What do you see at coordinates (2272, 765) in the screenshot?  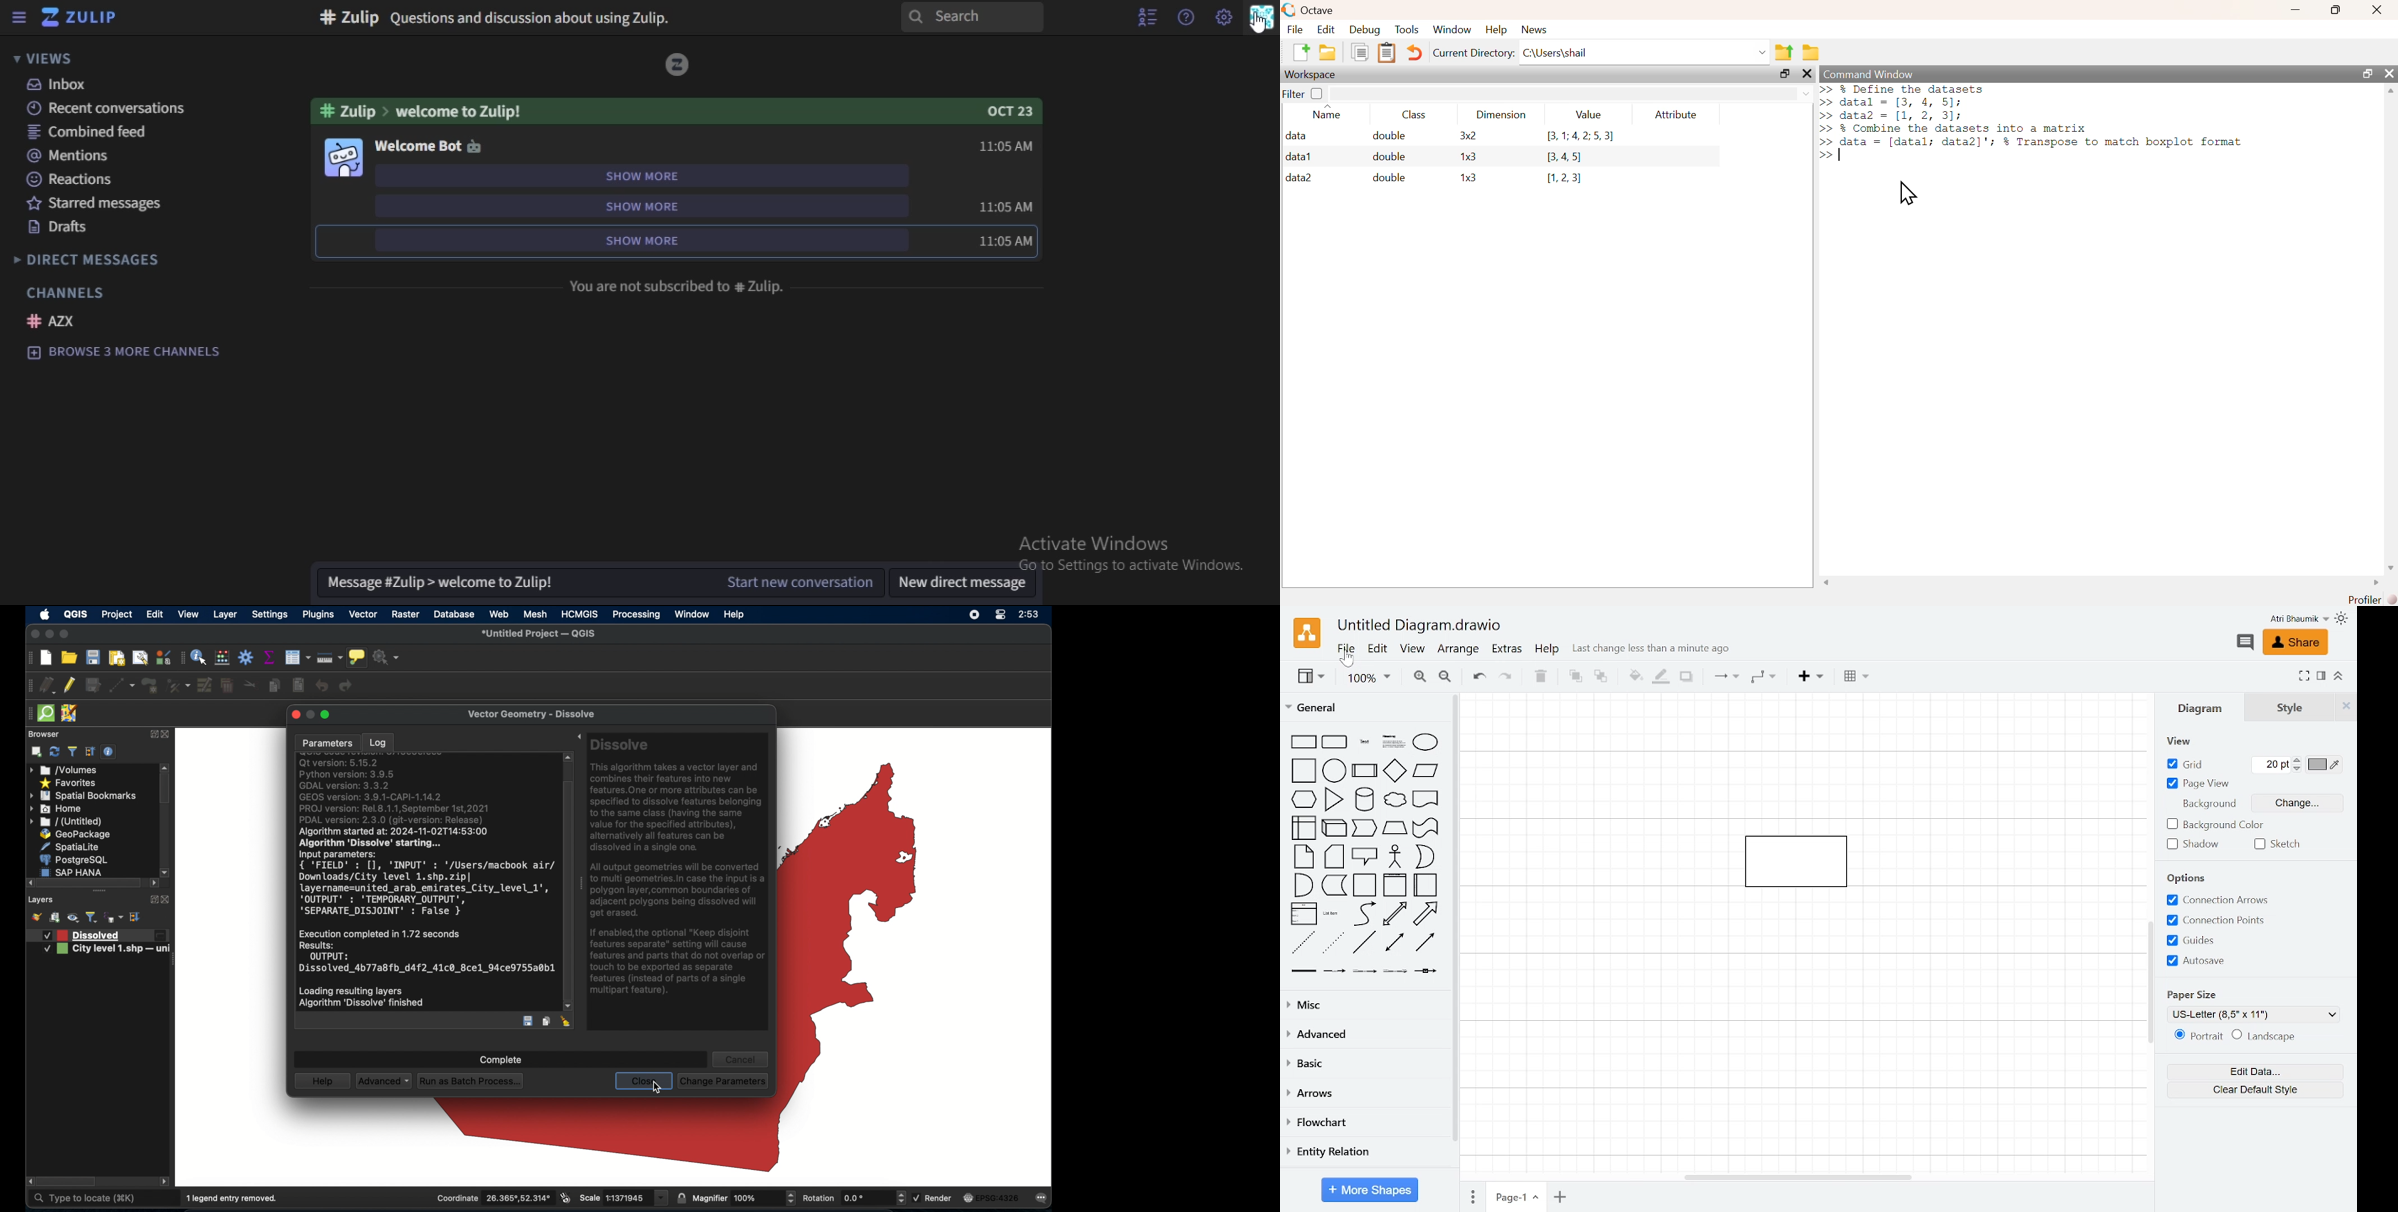 I see `Grid pts` at bounding box center [2272, 765].